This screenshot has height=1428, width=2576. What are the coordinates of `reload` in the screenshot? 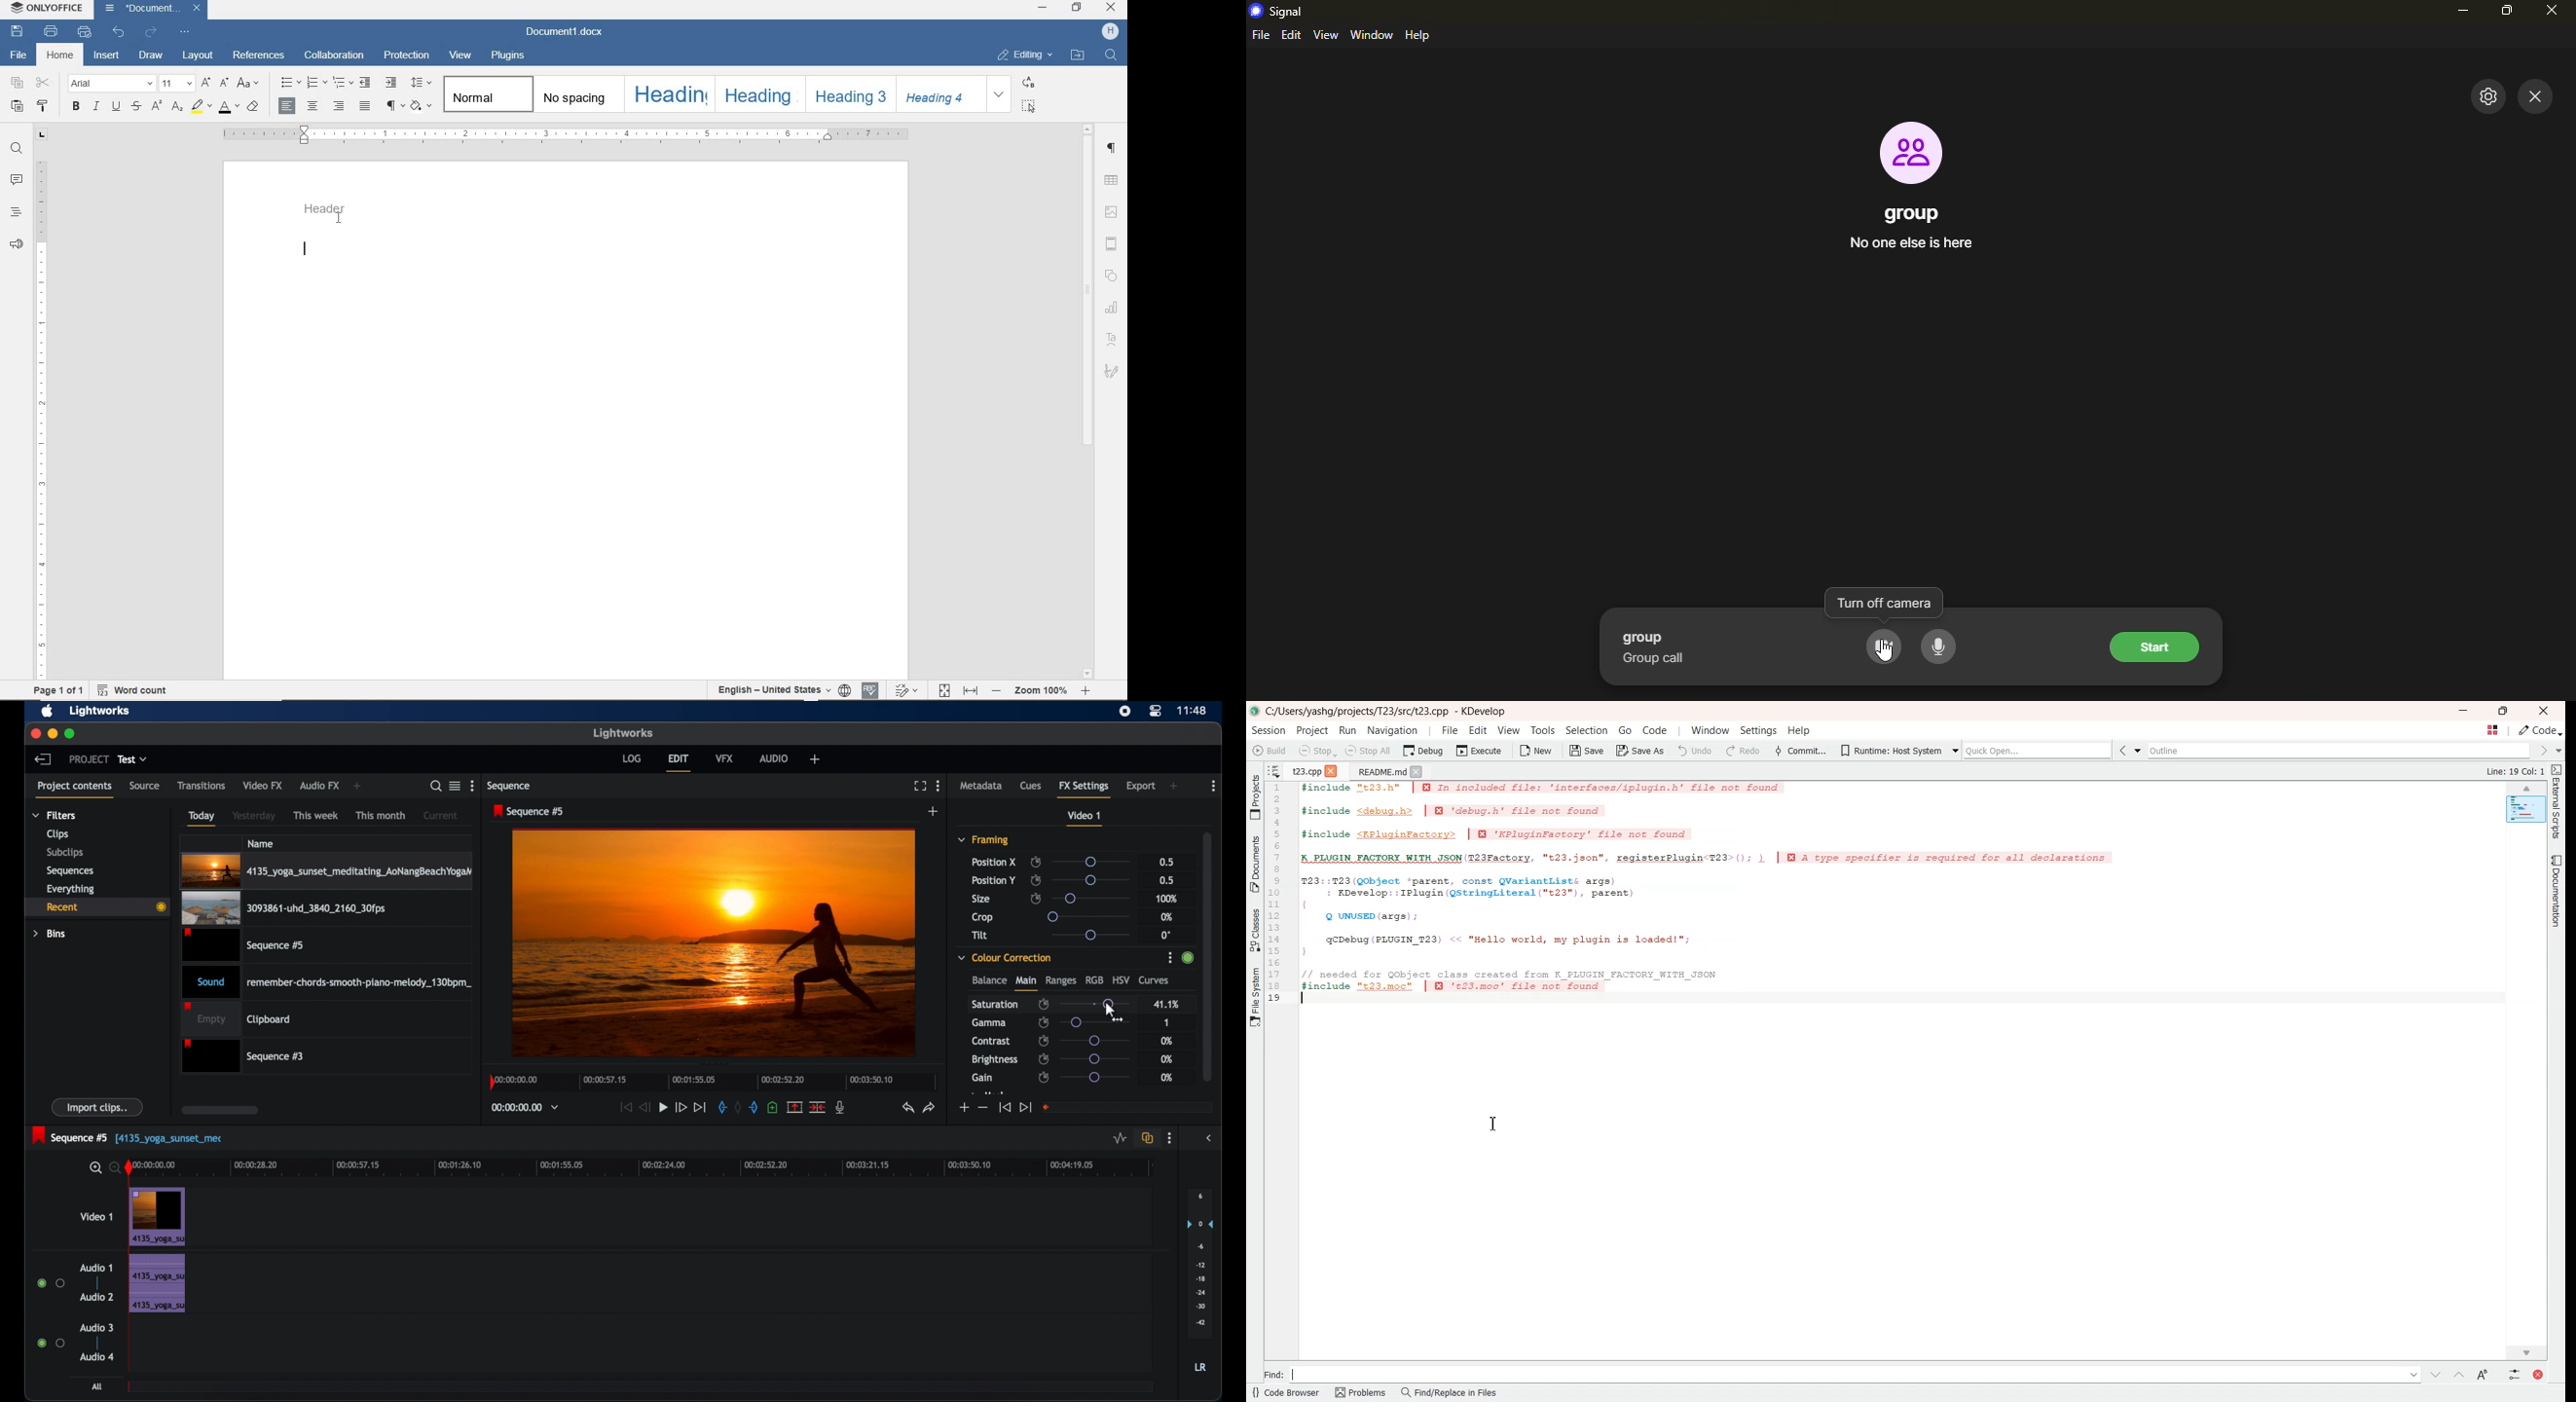 It's located at (152, 30).